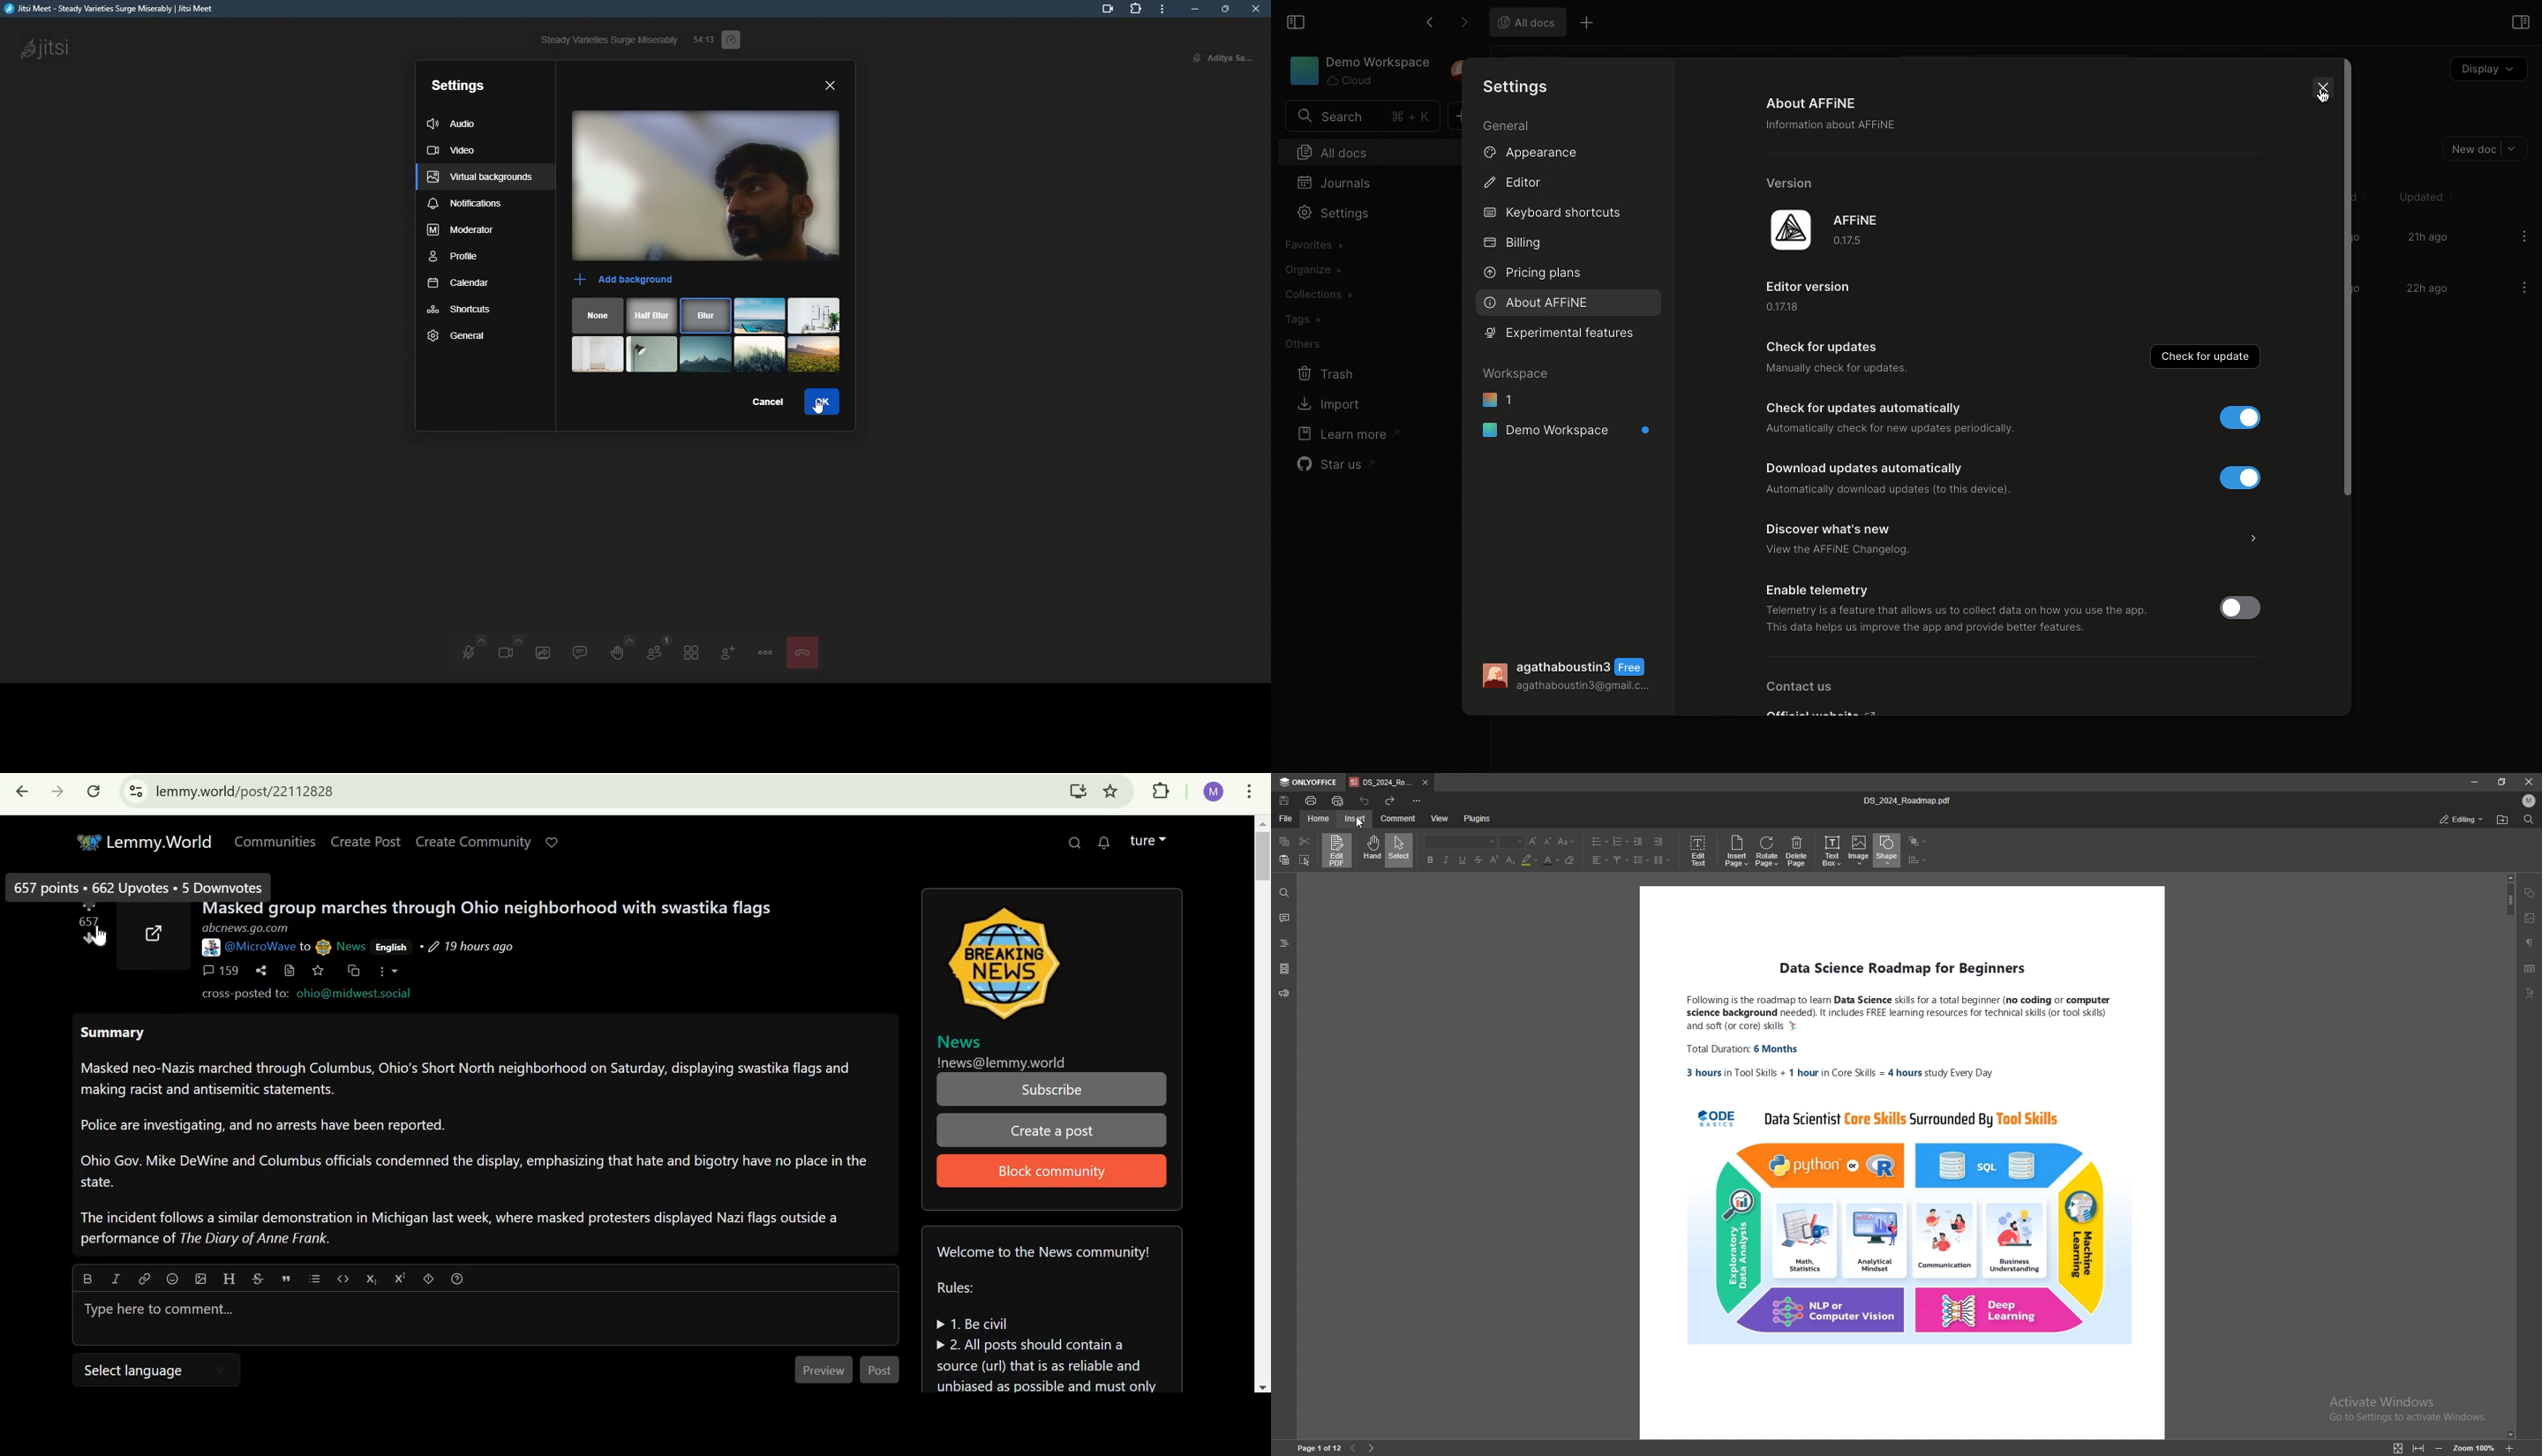  I want to click on notifications, so click(465, 205).